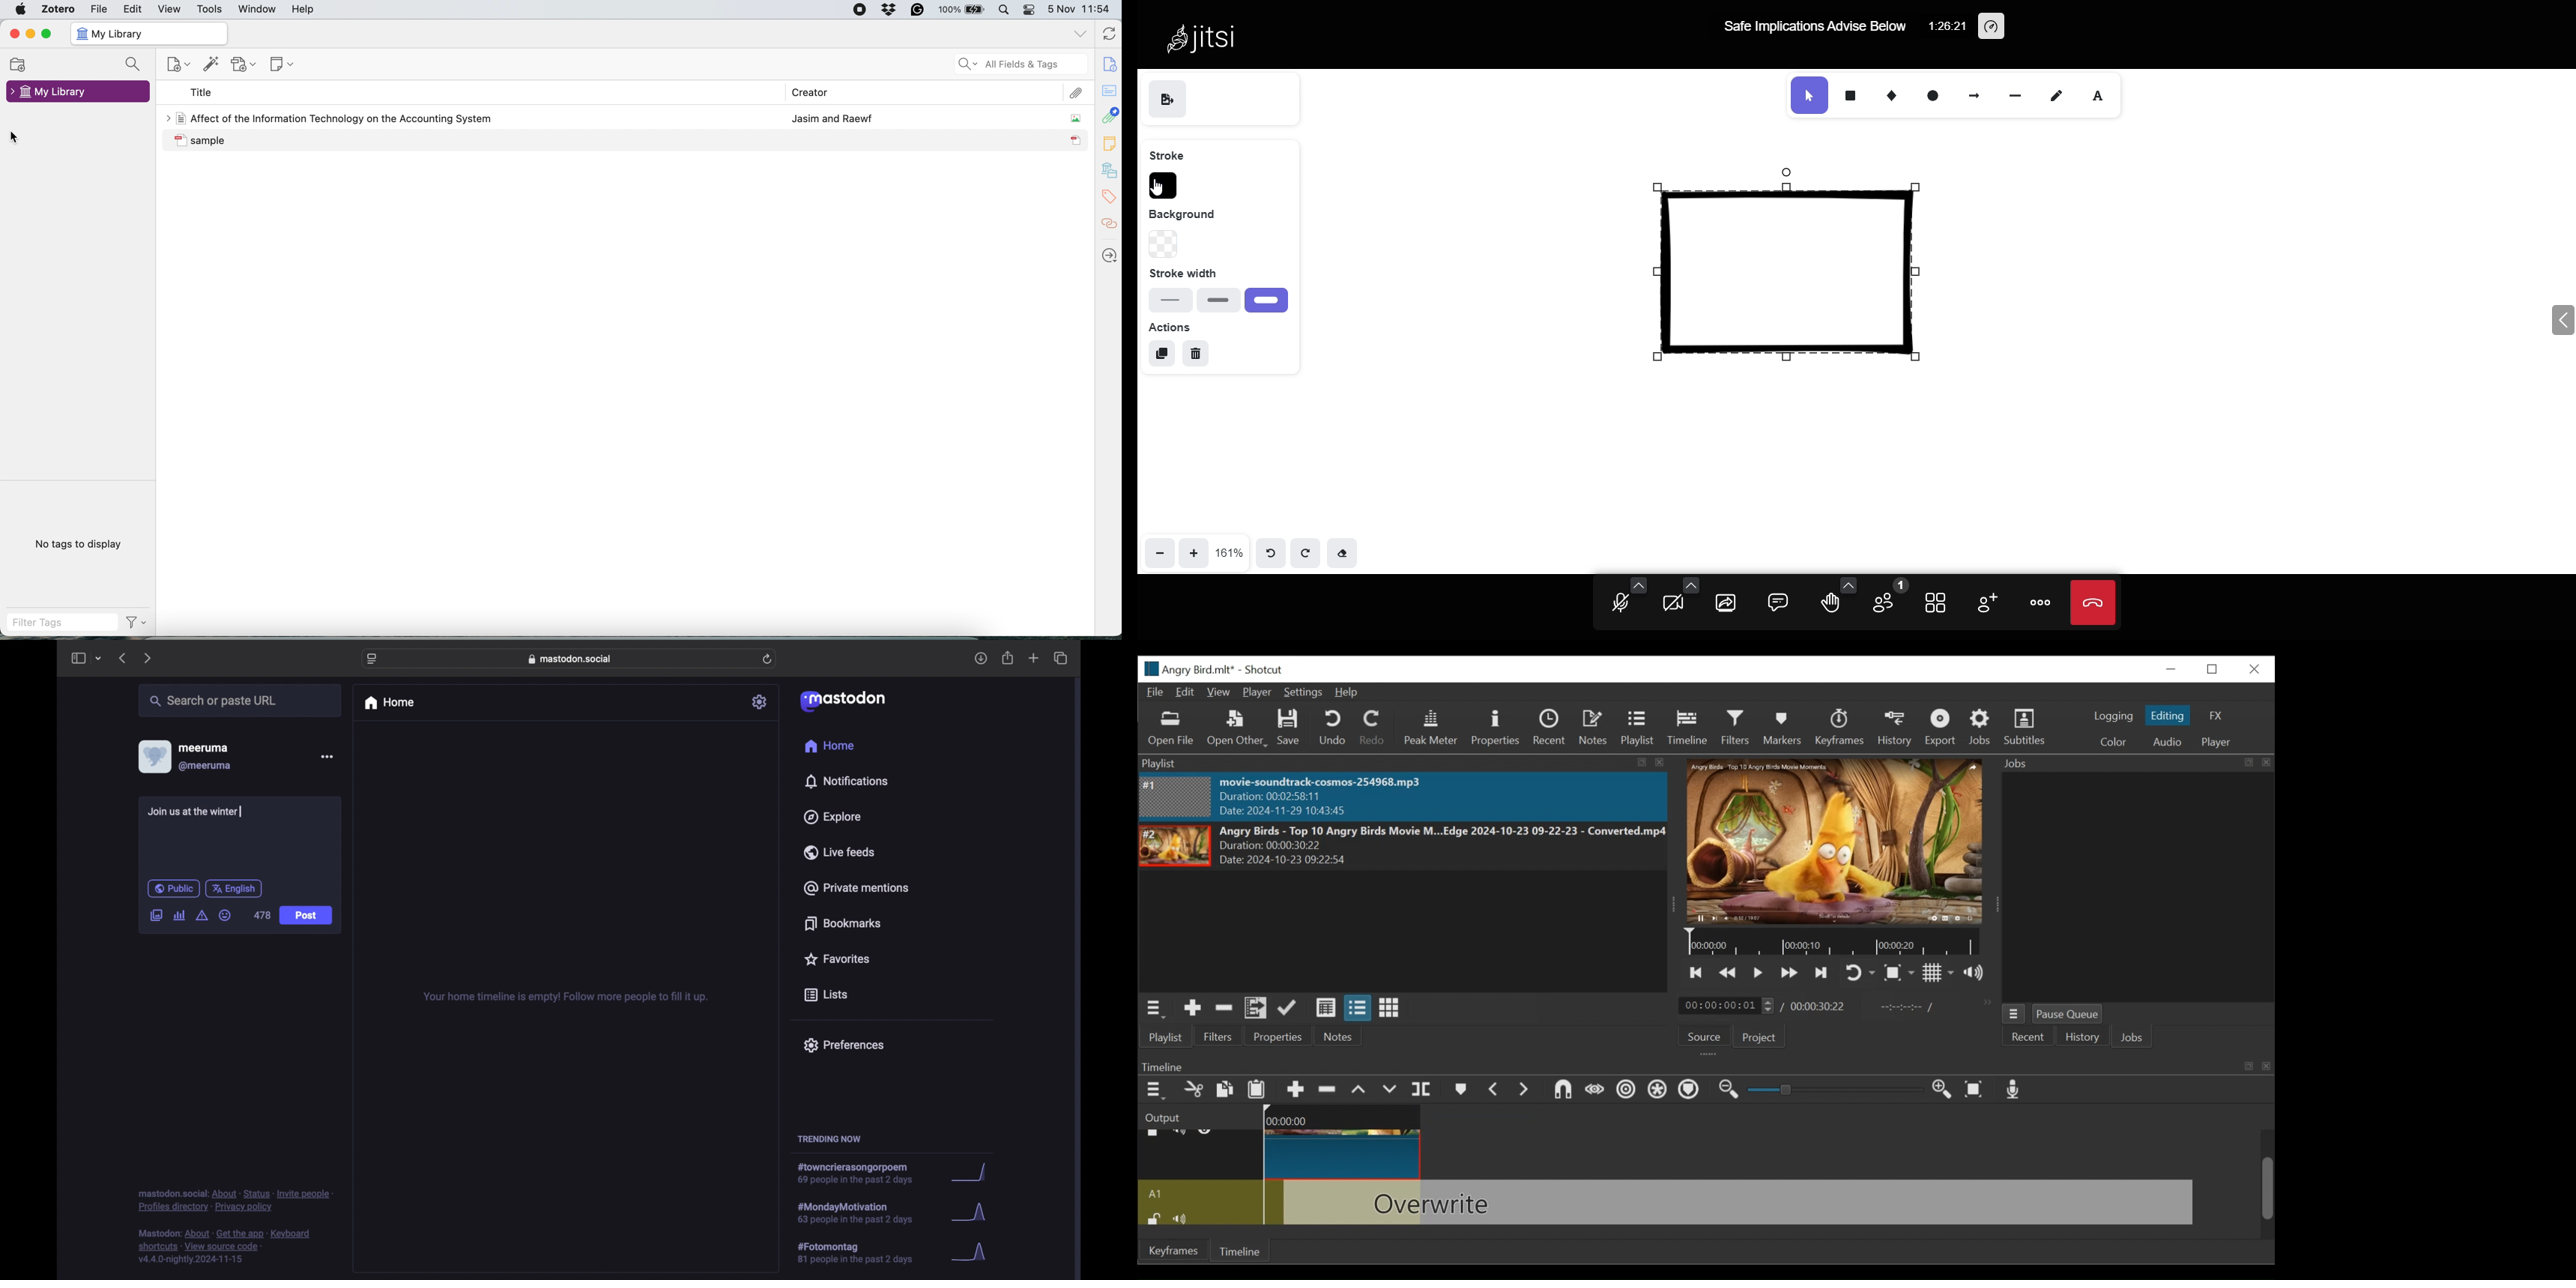  What do you see at coordinates (1732, 1090) in the screenshot?
I see `Zoom timeline out` at bounding box center [1732, 1090].